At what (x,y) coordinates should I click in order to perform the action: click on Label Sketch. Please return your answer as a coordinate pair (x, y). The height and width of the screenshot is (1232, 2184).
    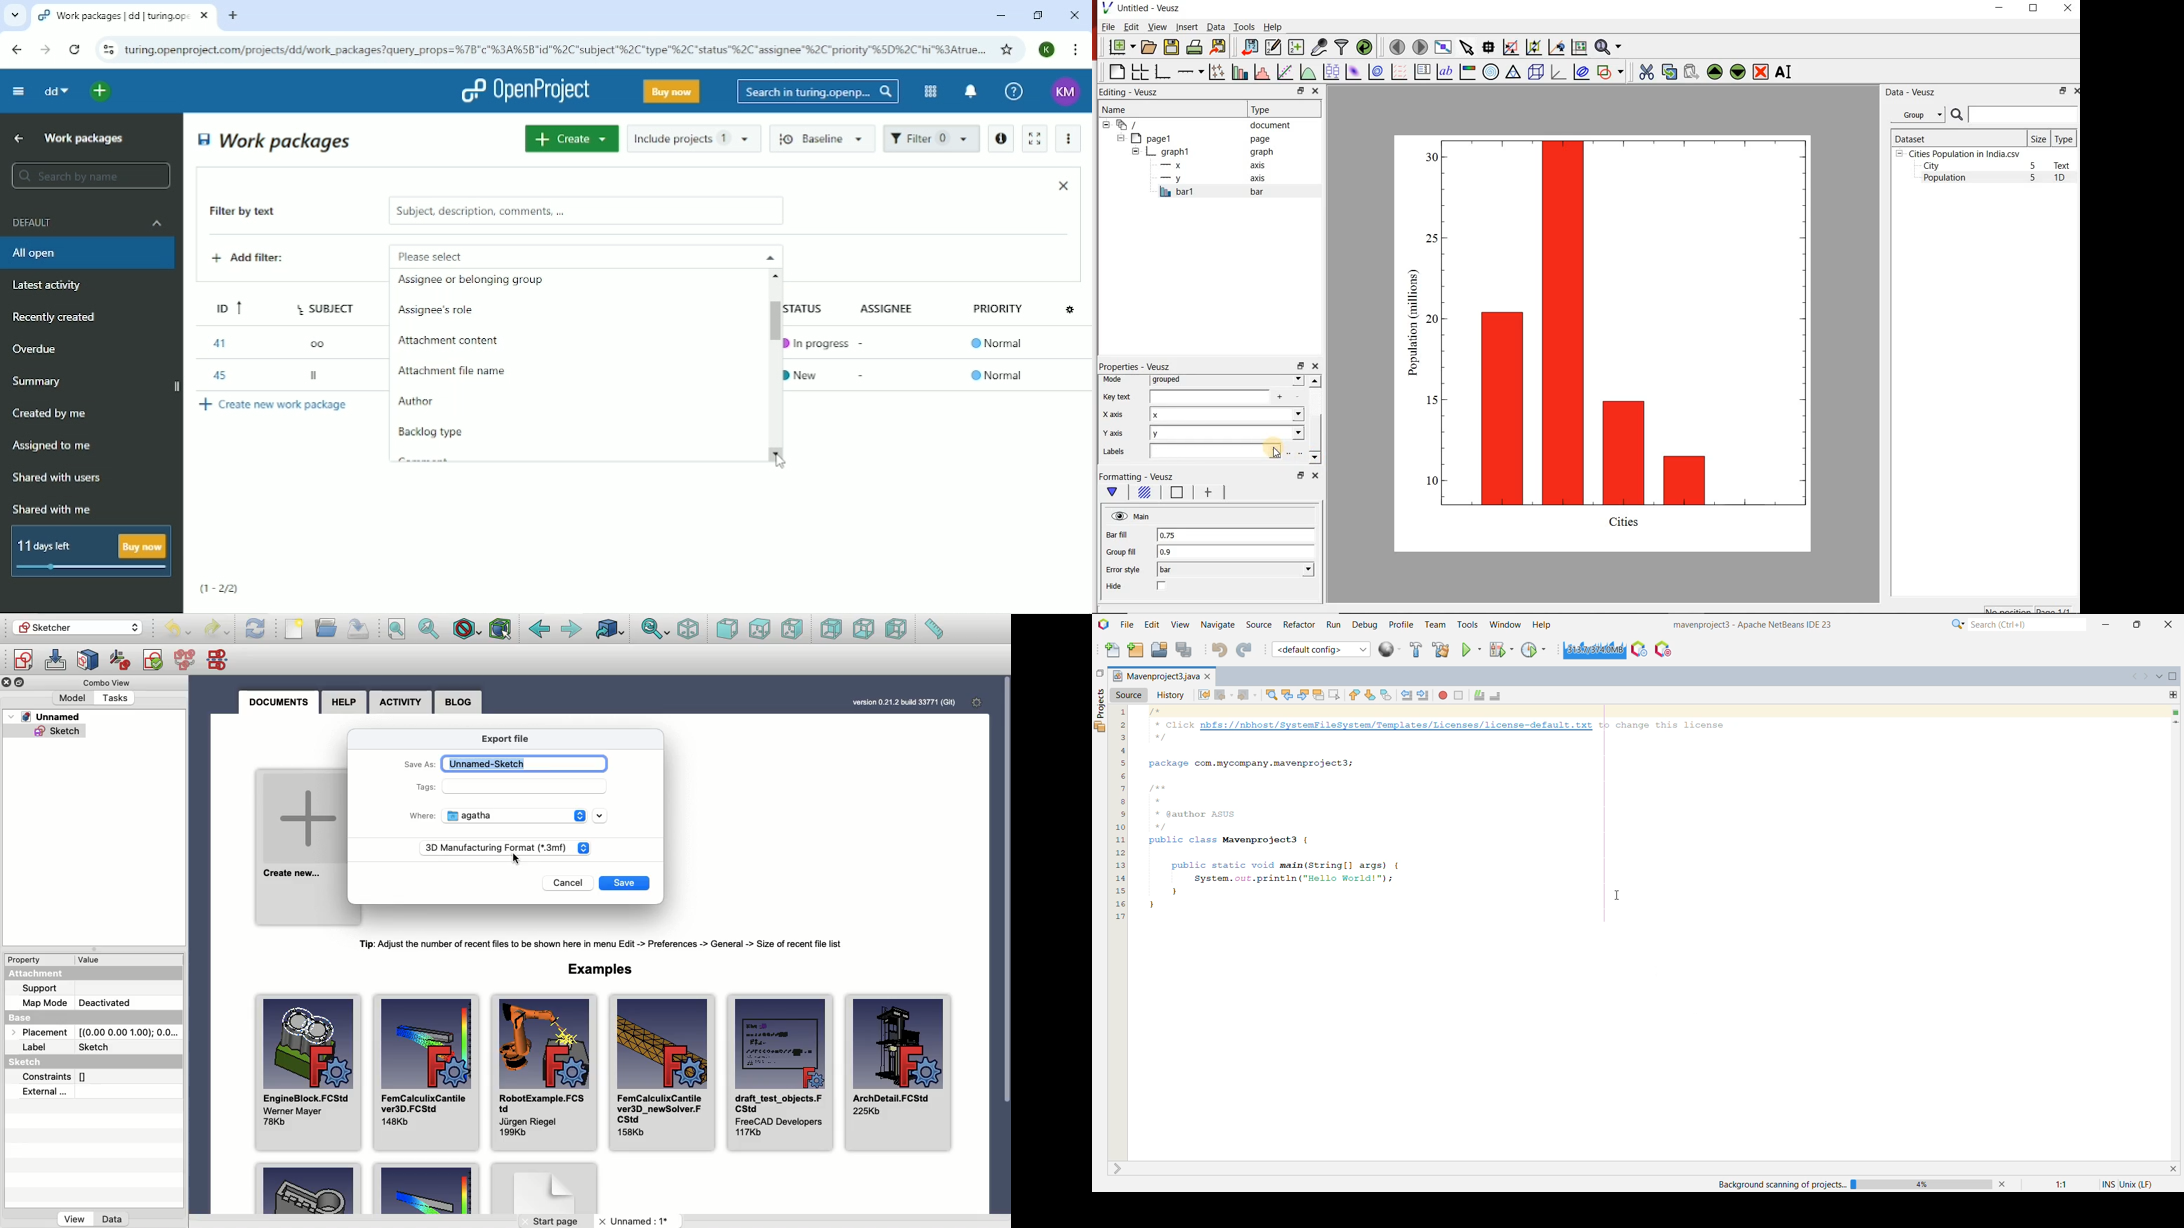
    Looking at the image, I should click on (73, 1047).